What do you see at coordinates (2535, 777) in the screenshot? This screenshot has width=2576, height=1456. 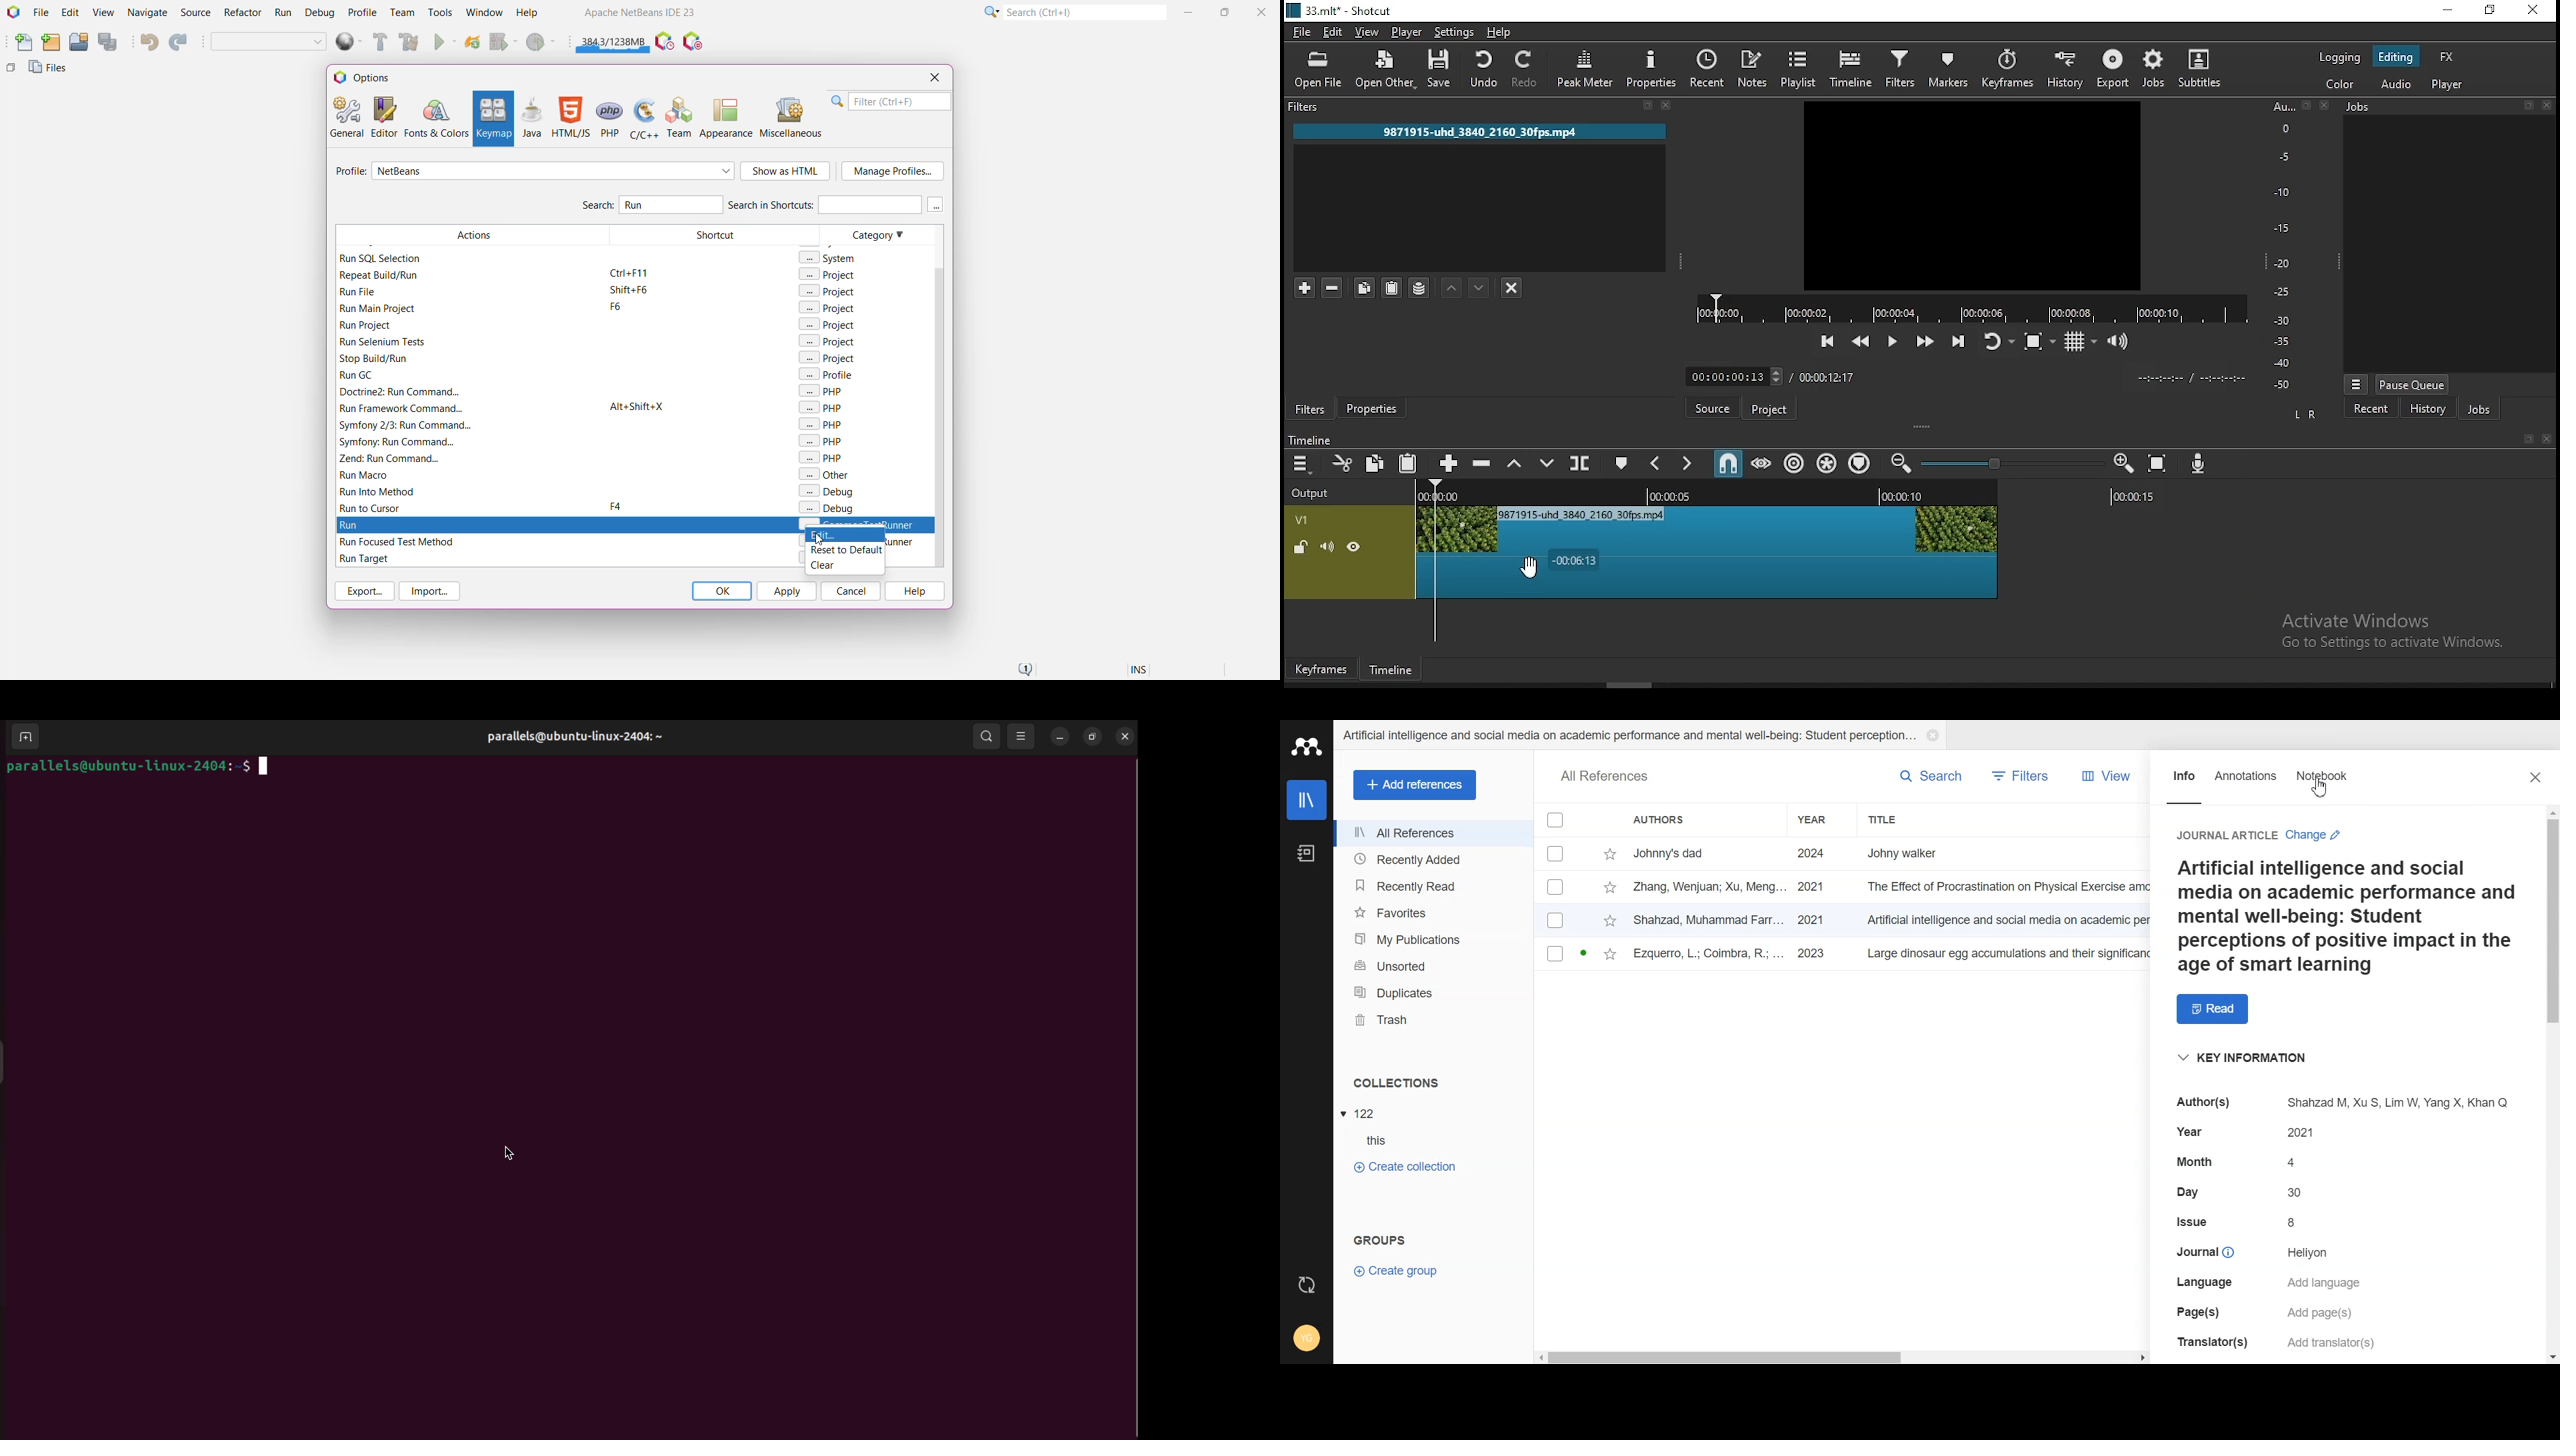 I see `Close` at bounding box center [2535, 777].